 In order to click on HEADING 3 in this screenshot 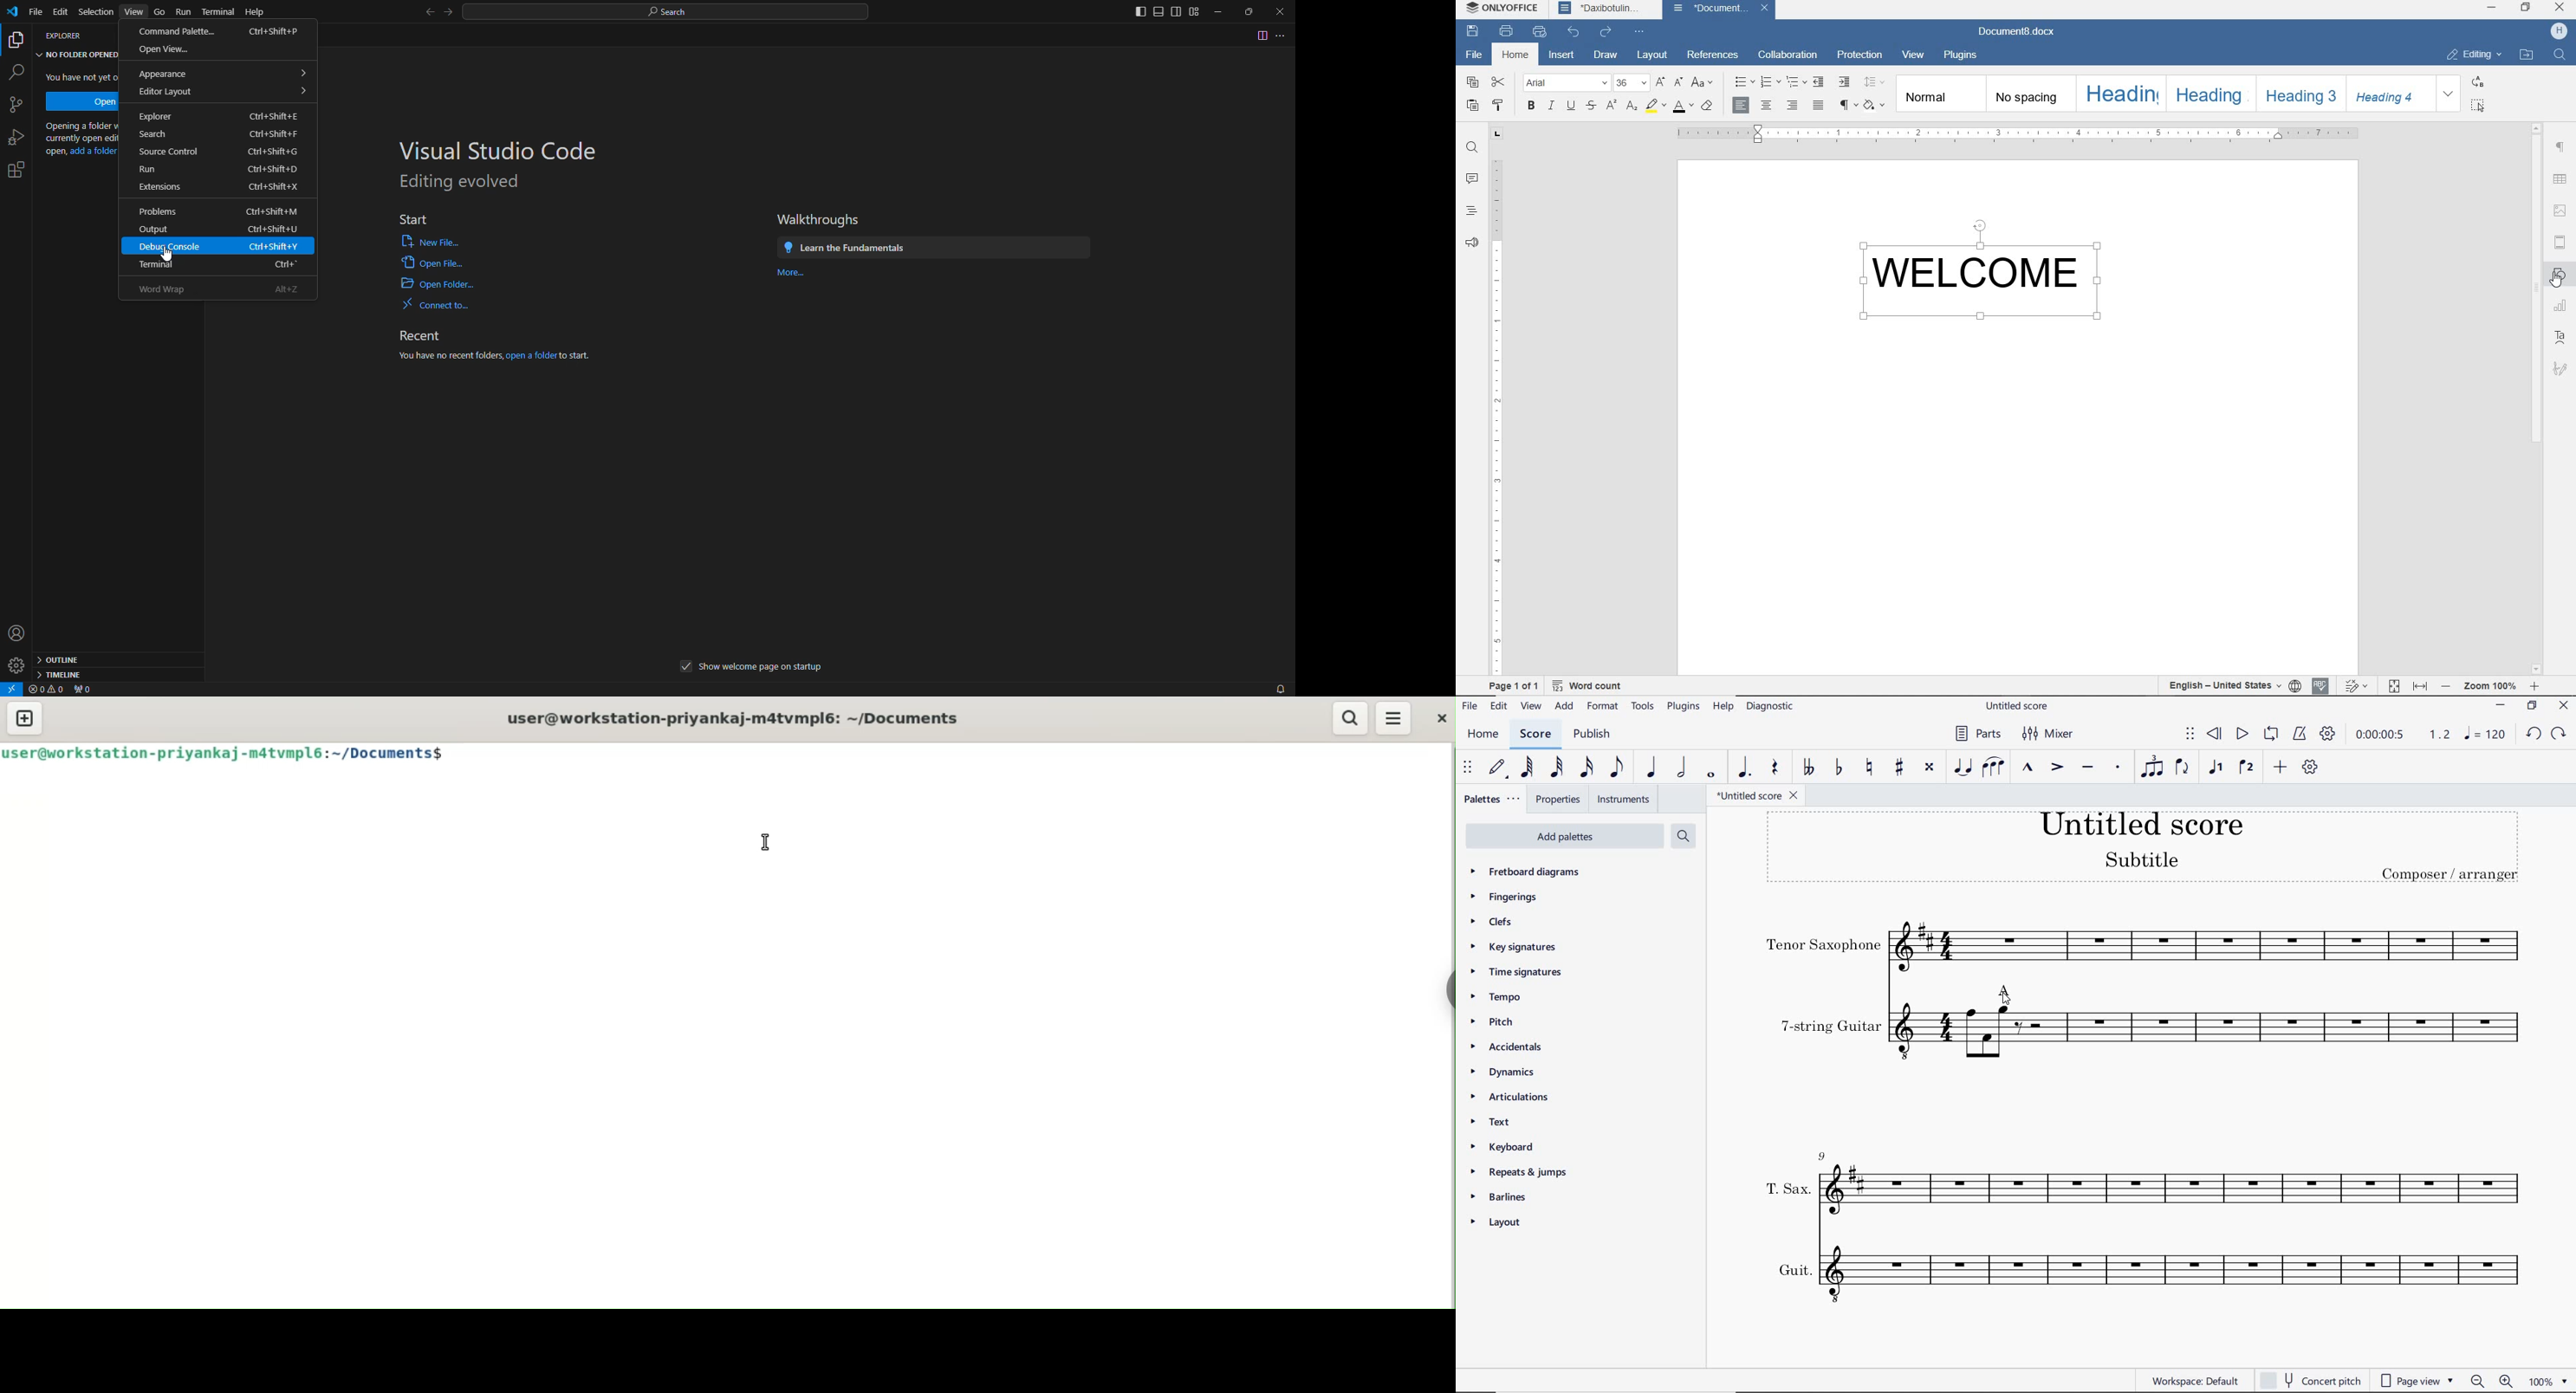, I will do `click(2298, 93)`.